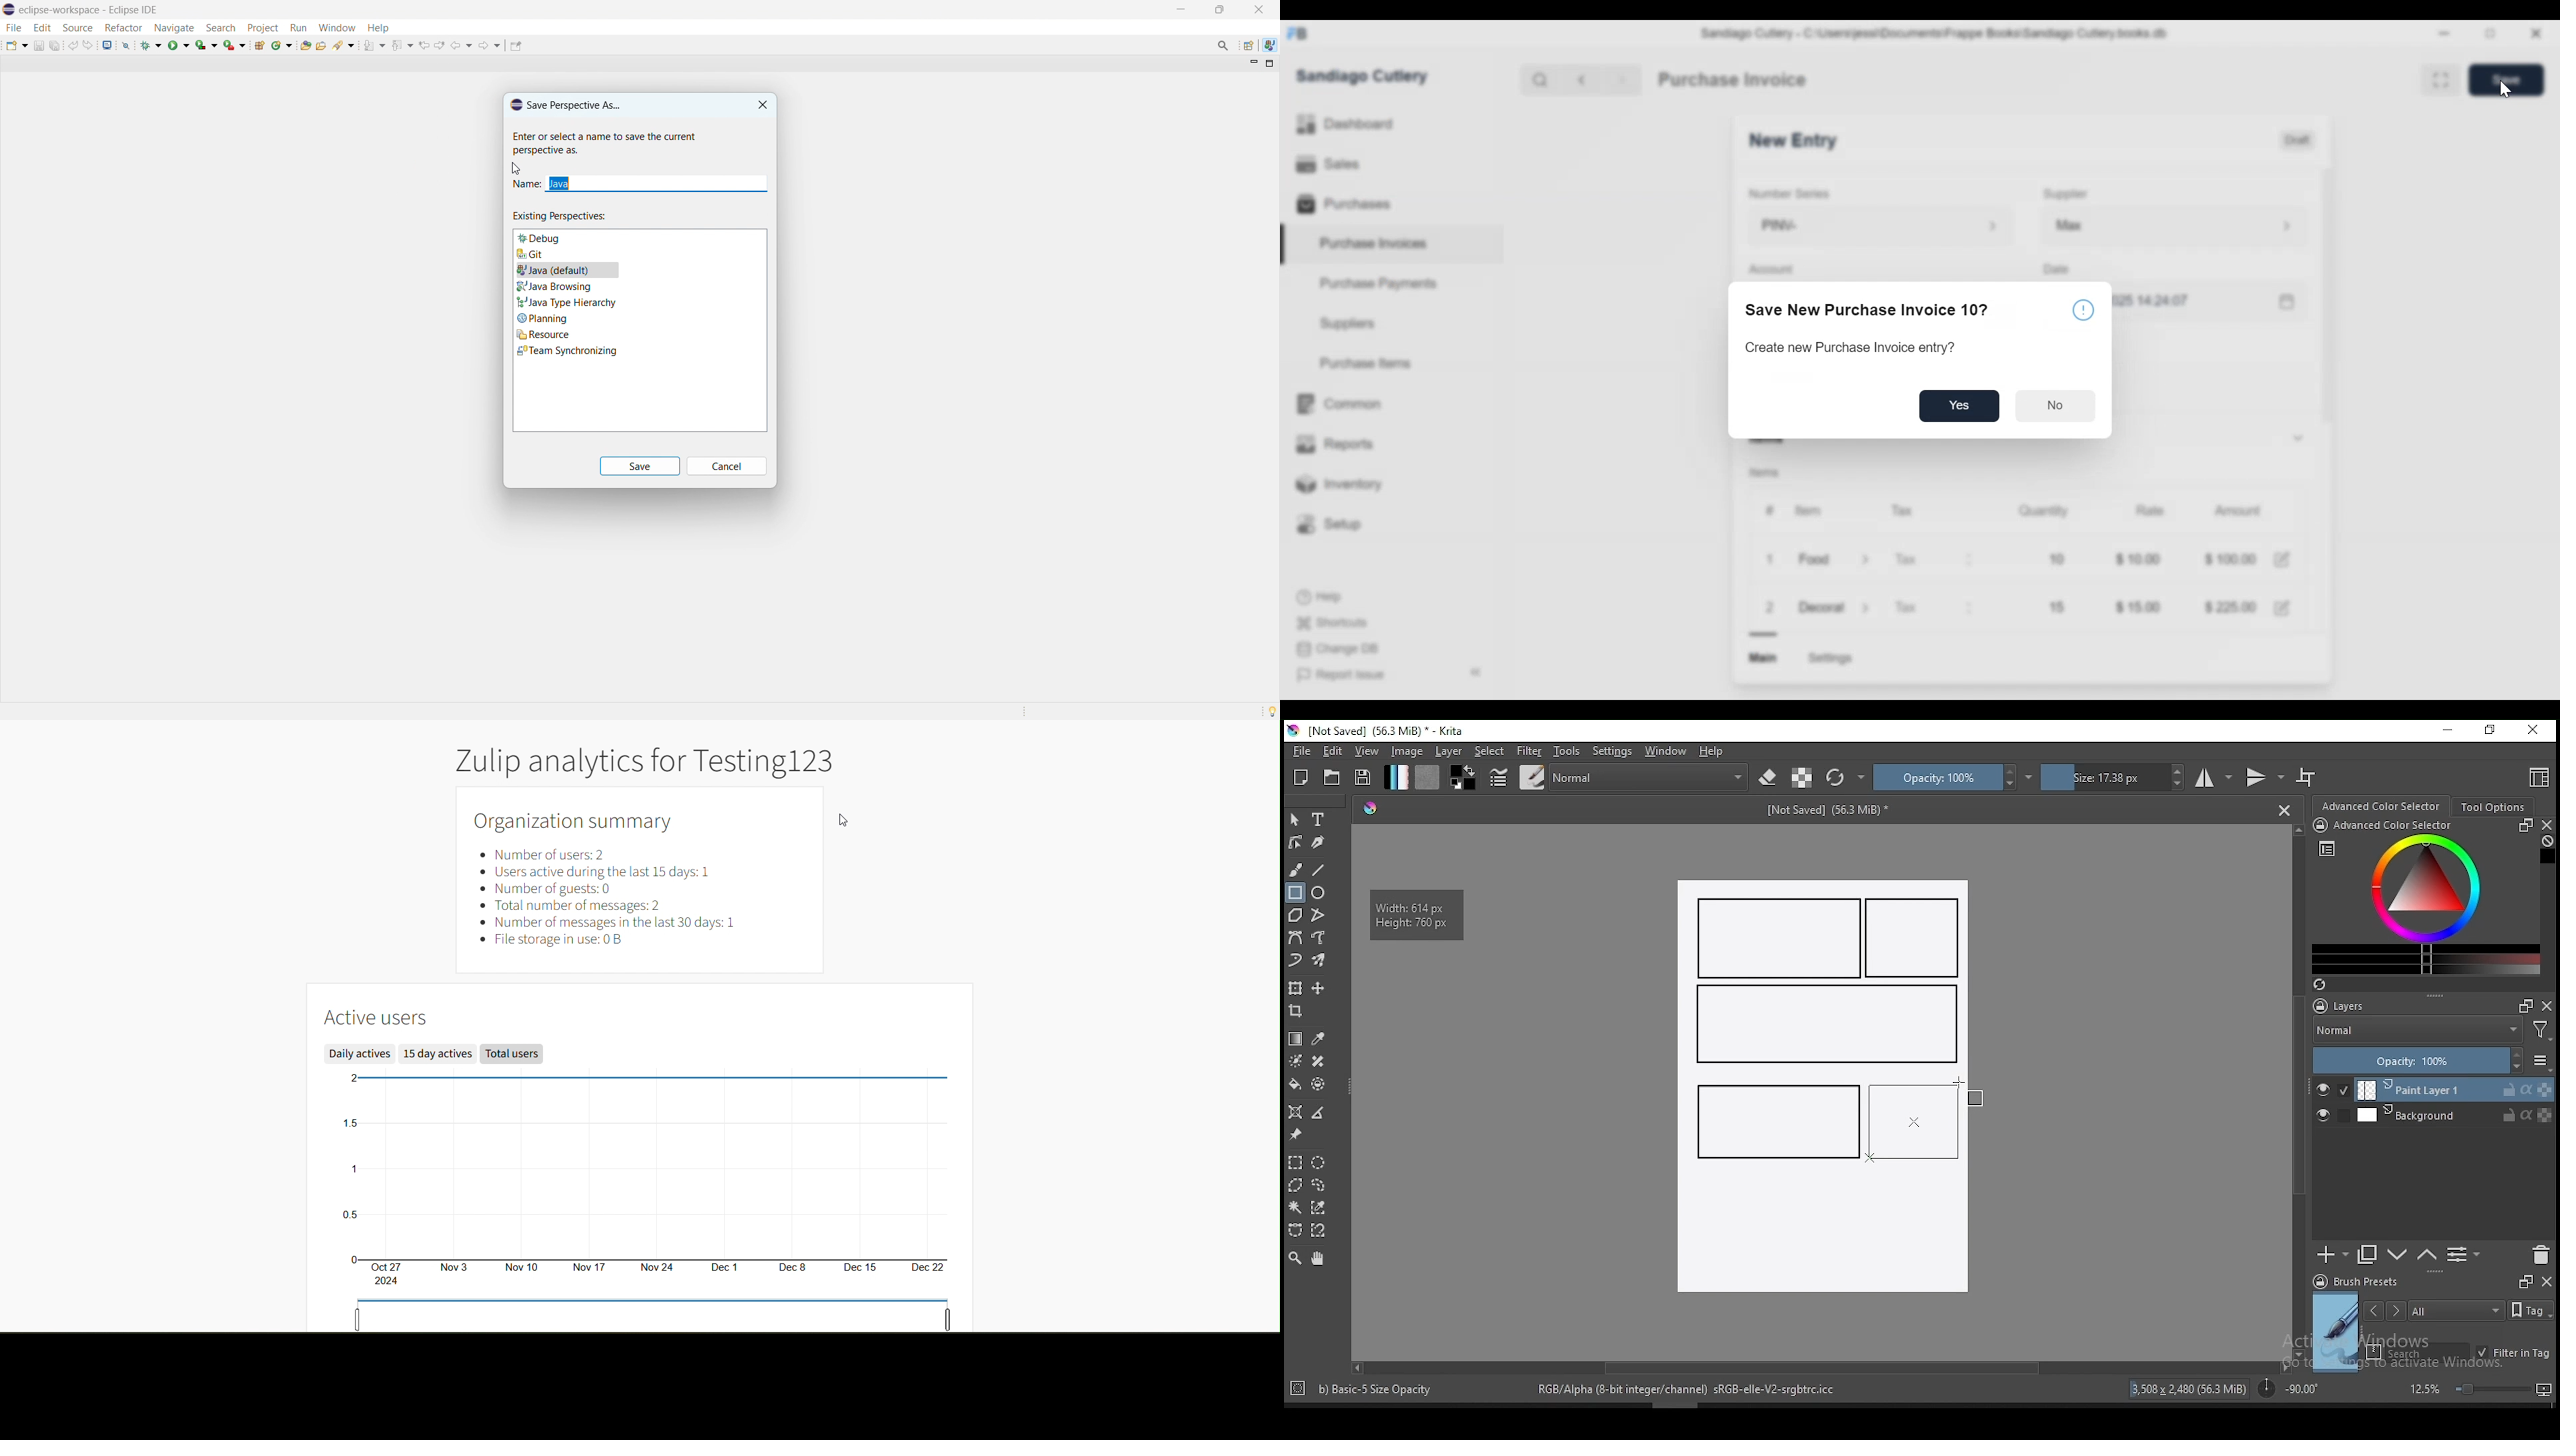  Describe the element at coordinates (1916, 939) in the screenshot. I see `new rectangle` at that location.